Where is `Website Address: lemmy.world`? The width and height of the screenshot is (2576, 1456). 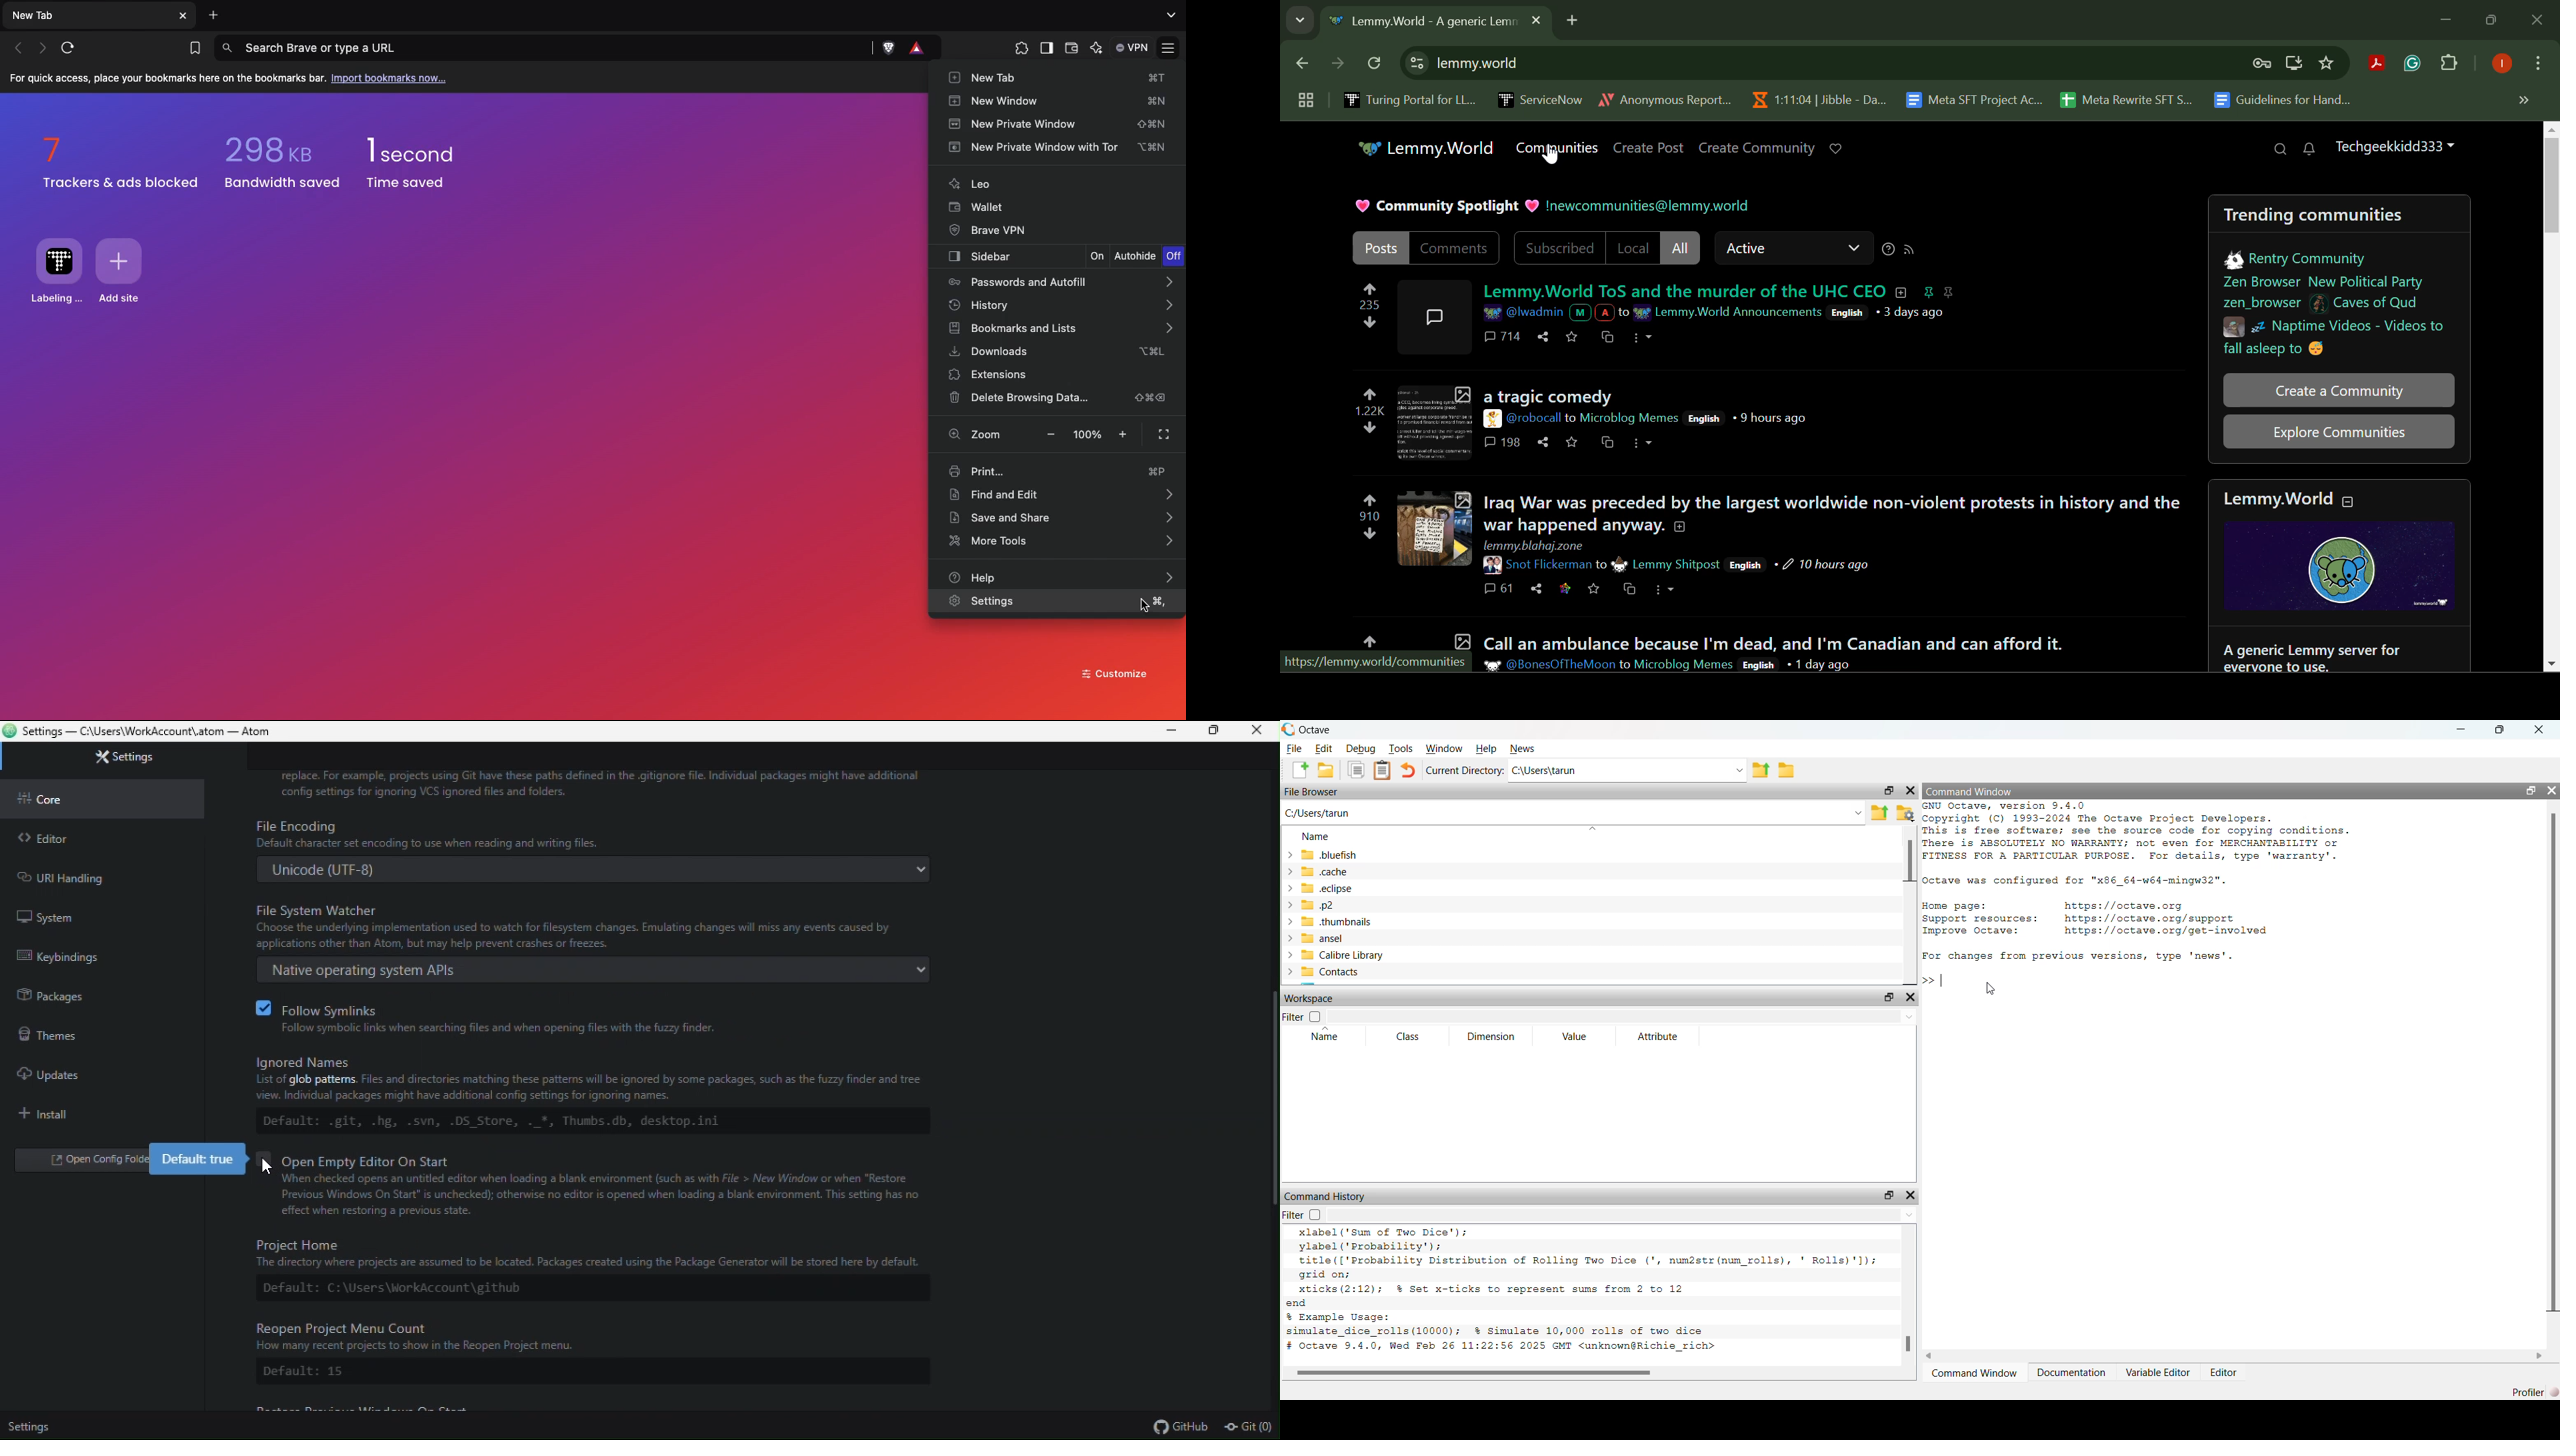 Website Address: lemmy.world is located at coordinates (1811, 65).